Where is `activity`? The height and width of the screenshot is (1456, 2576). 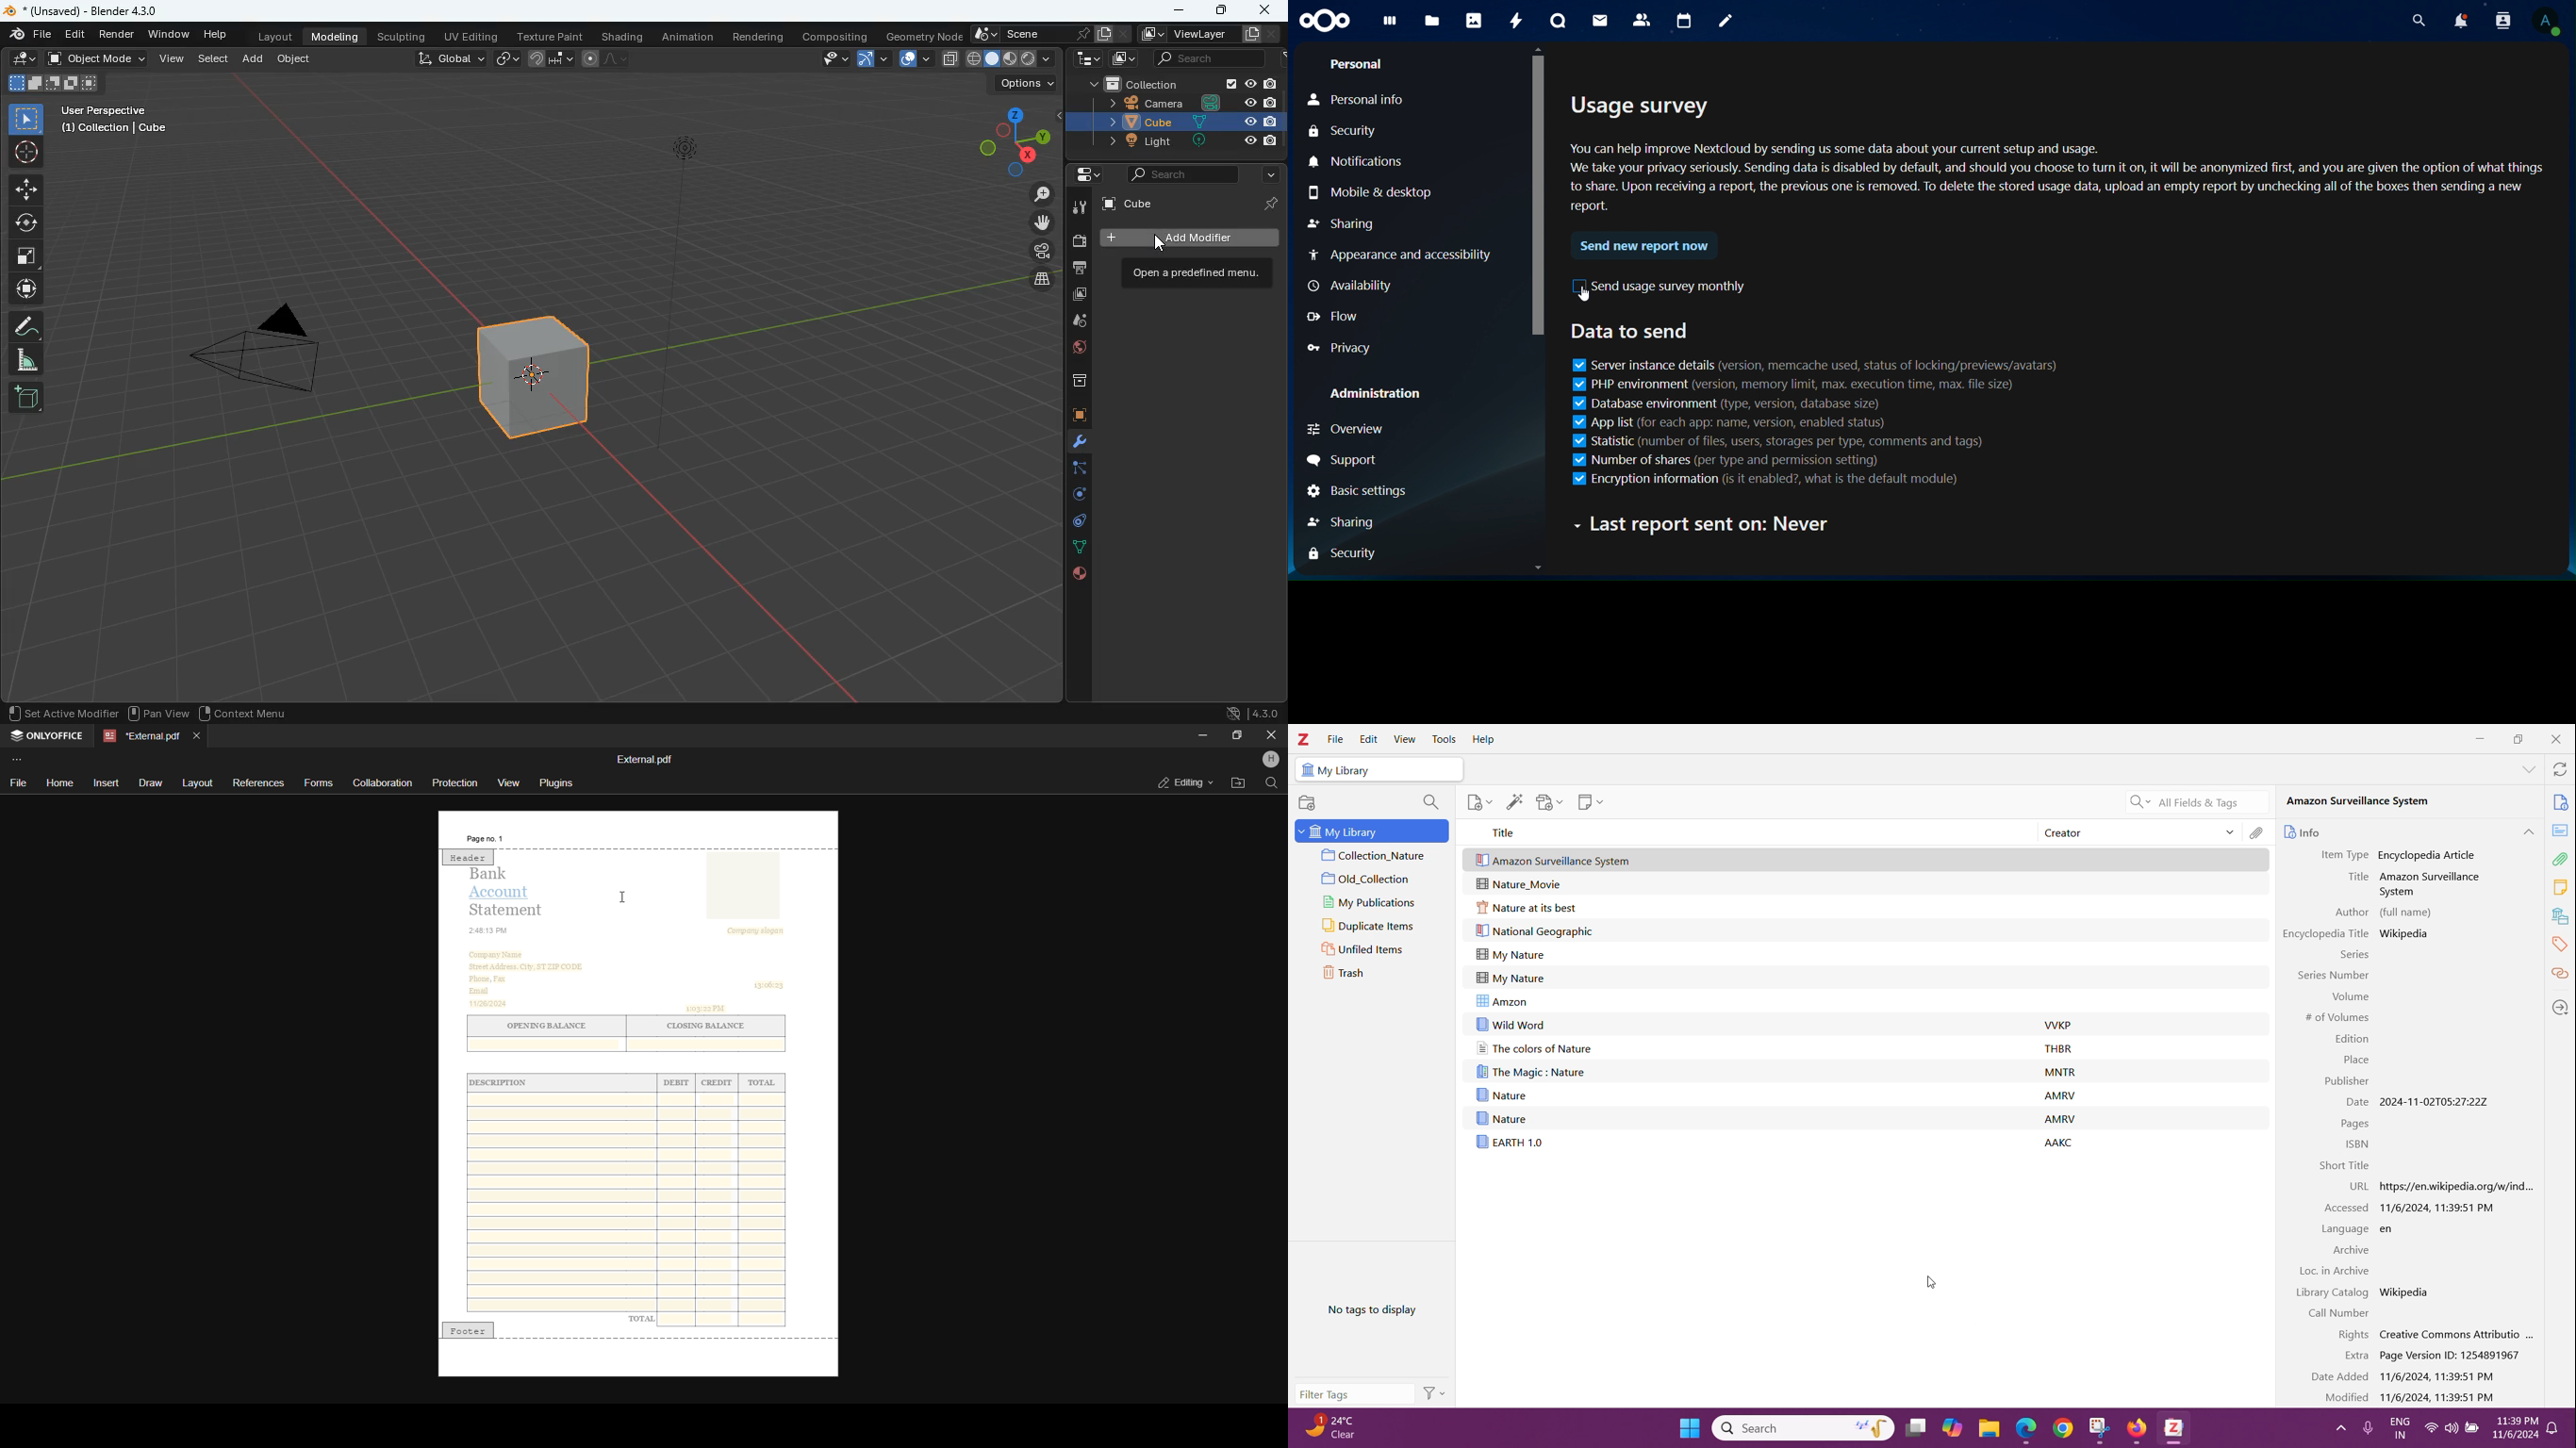 activity is located at coordinates (1516, 20).